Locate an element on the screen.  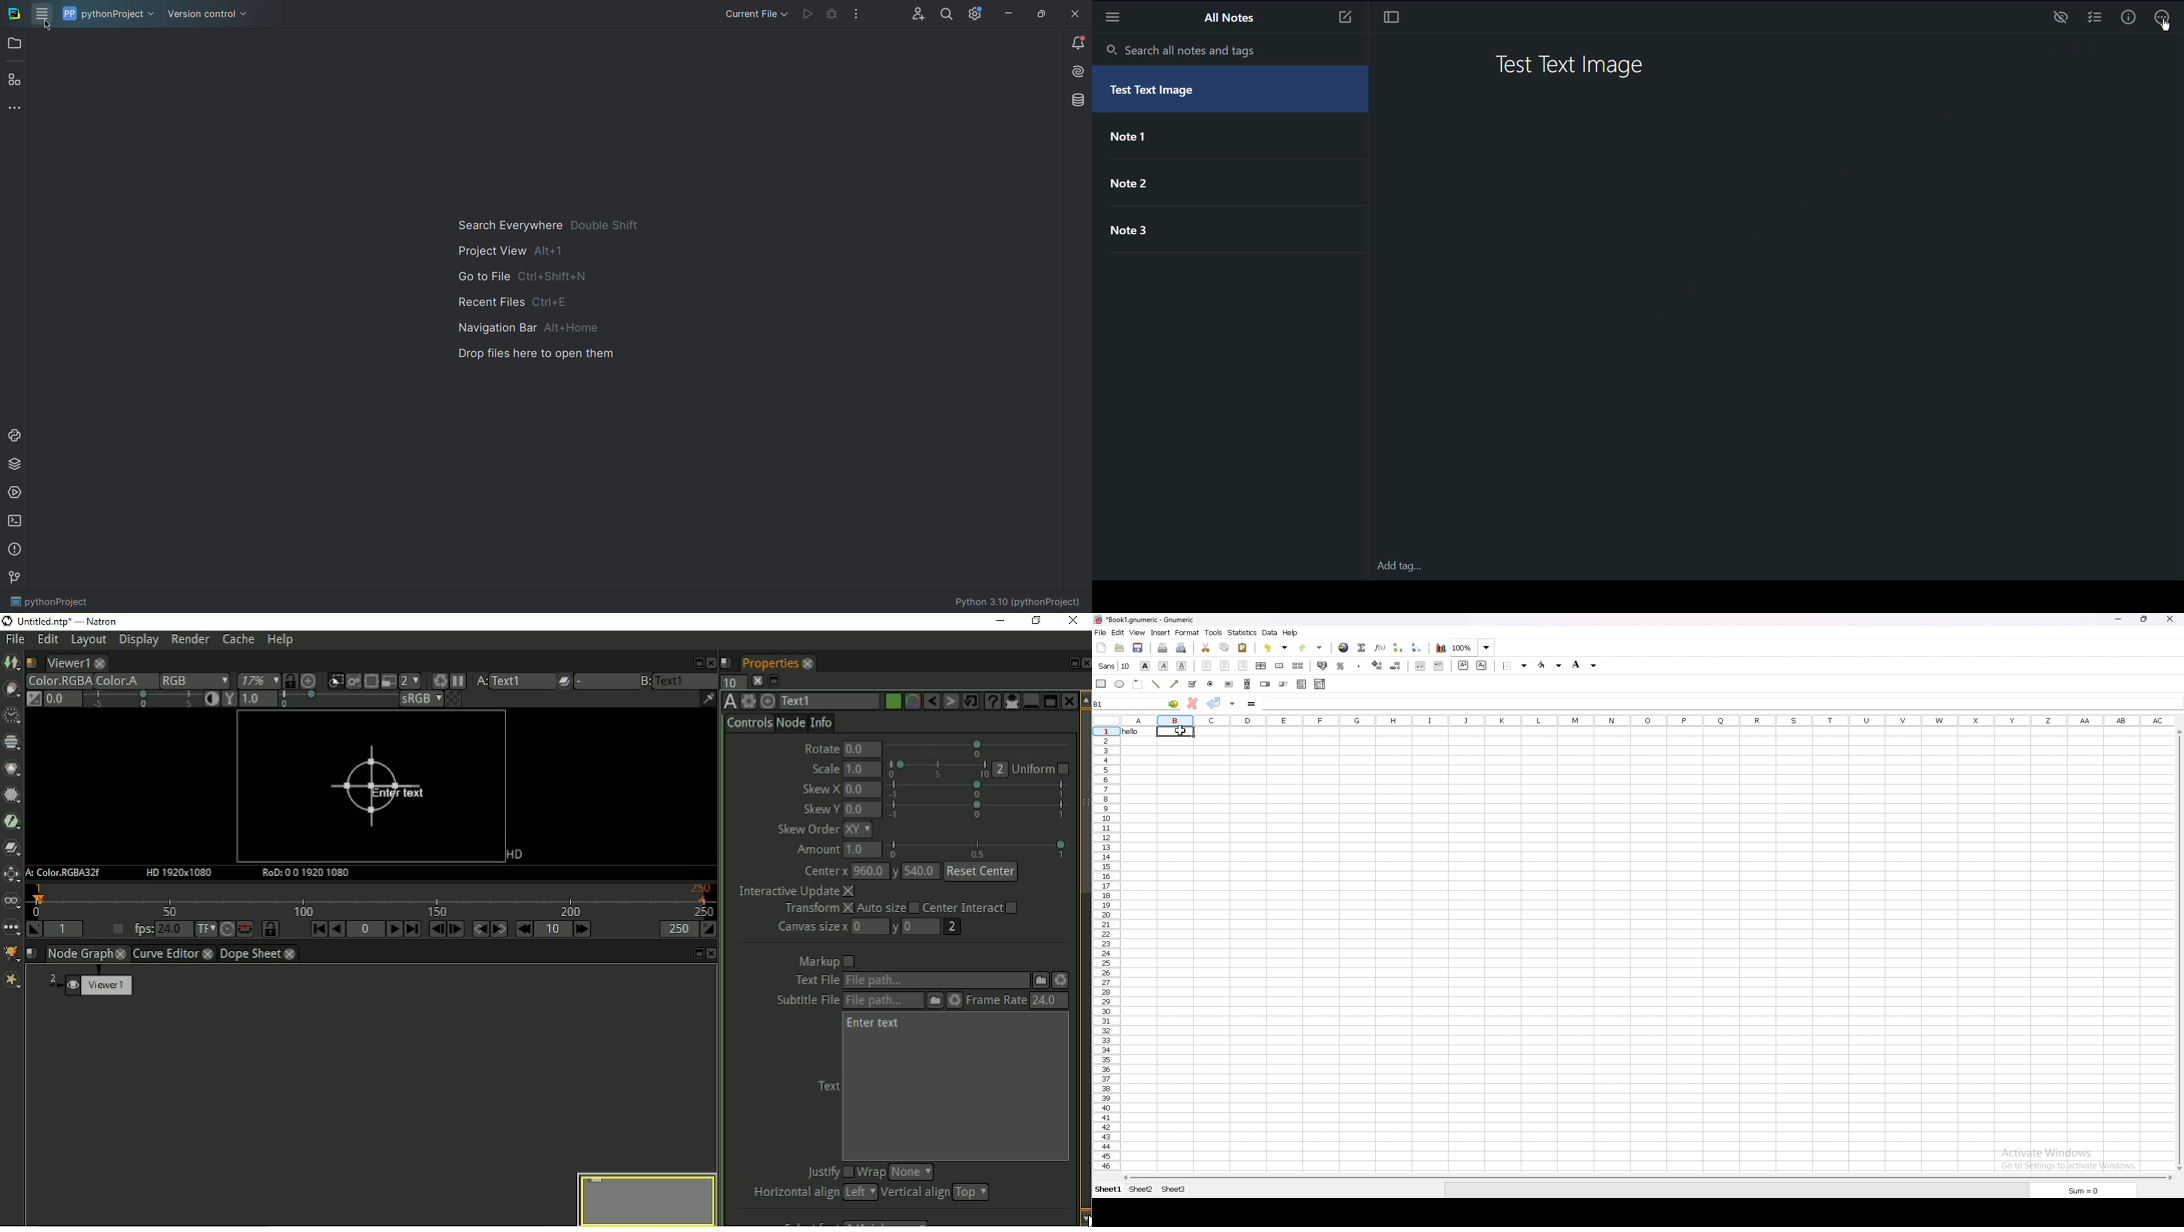
Reset Center is located at coordinates (981, 872).